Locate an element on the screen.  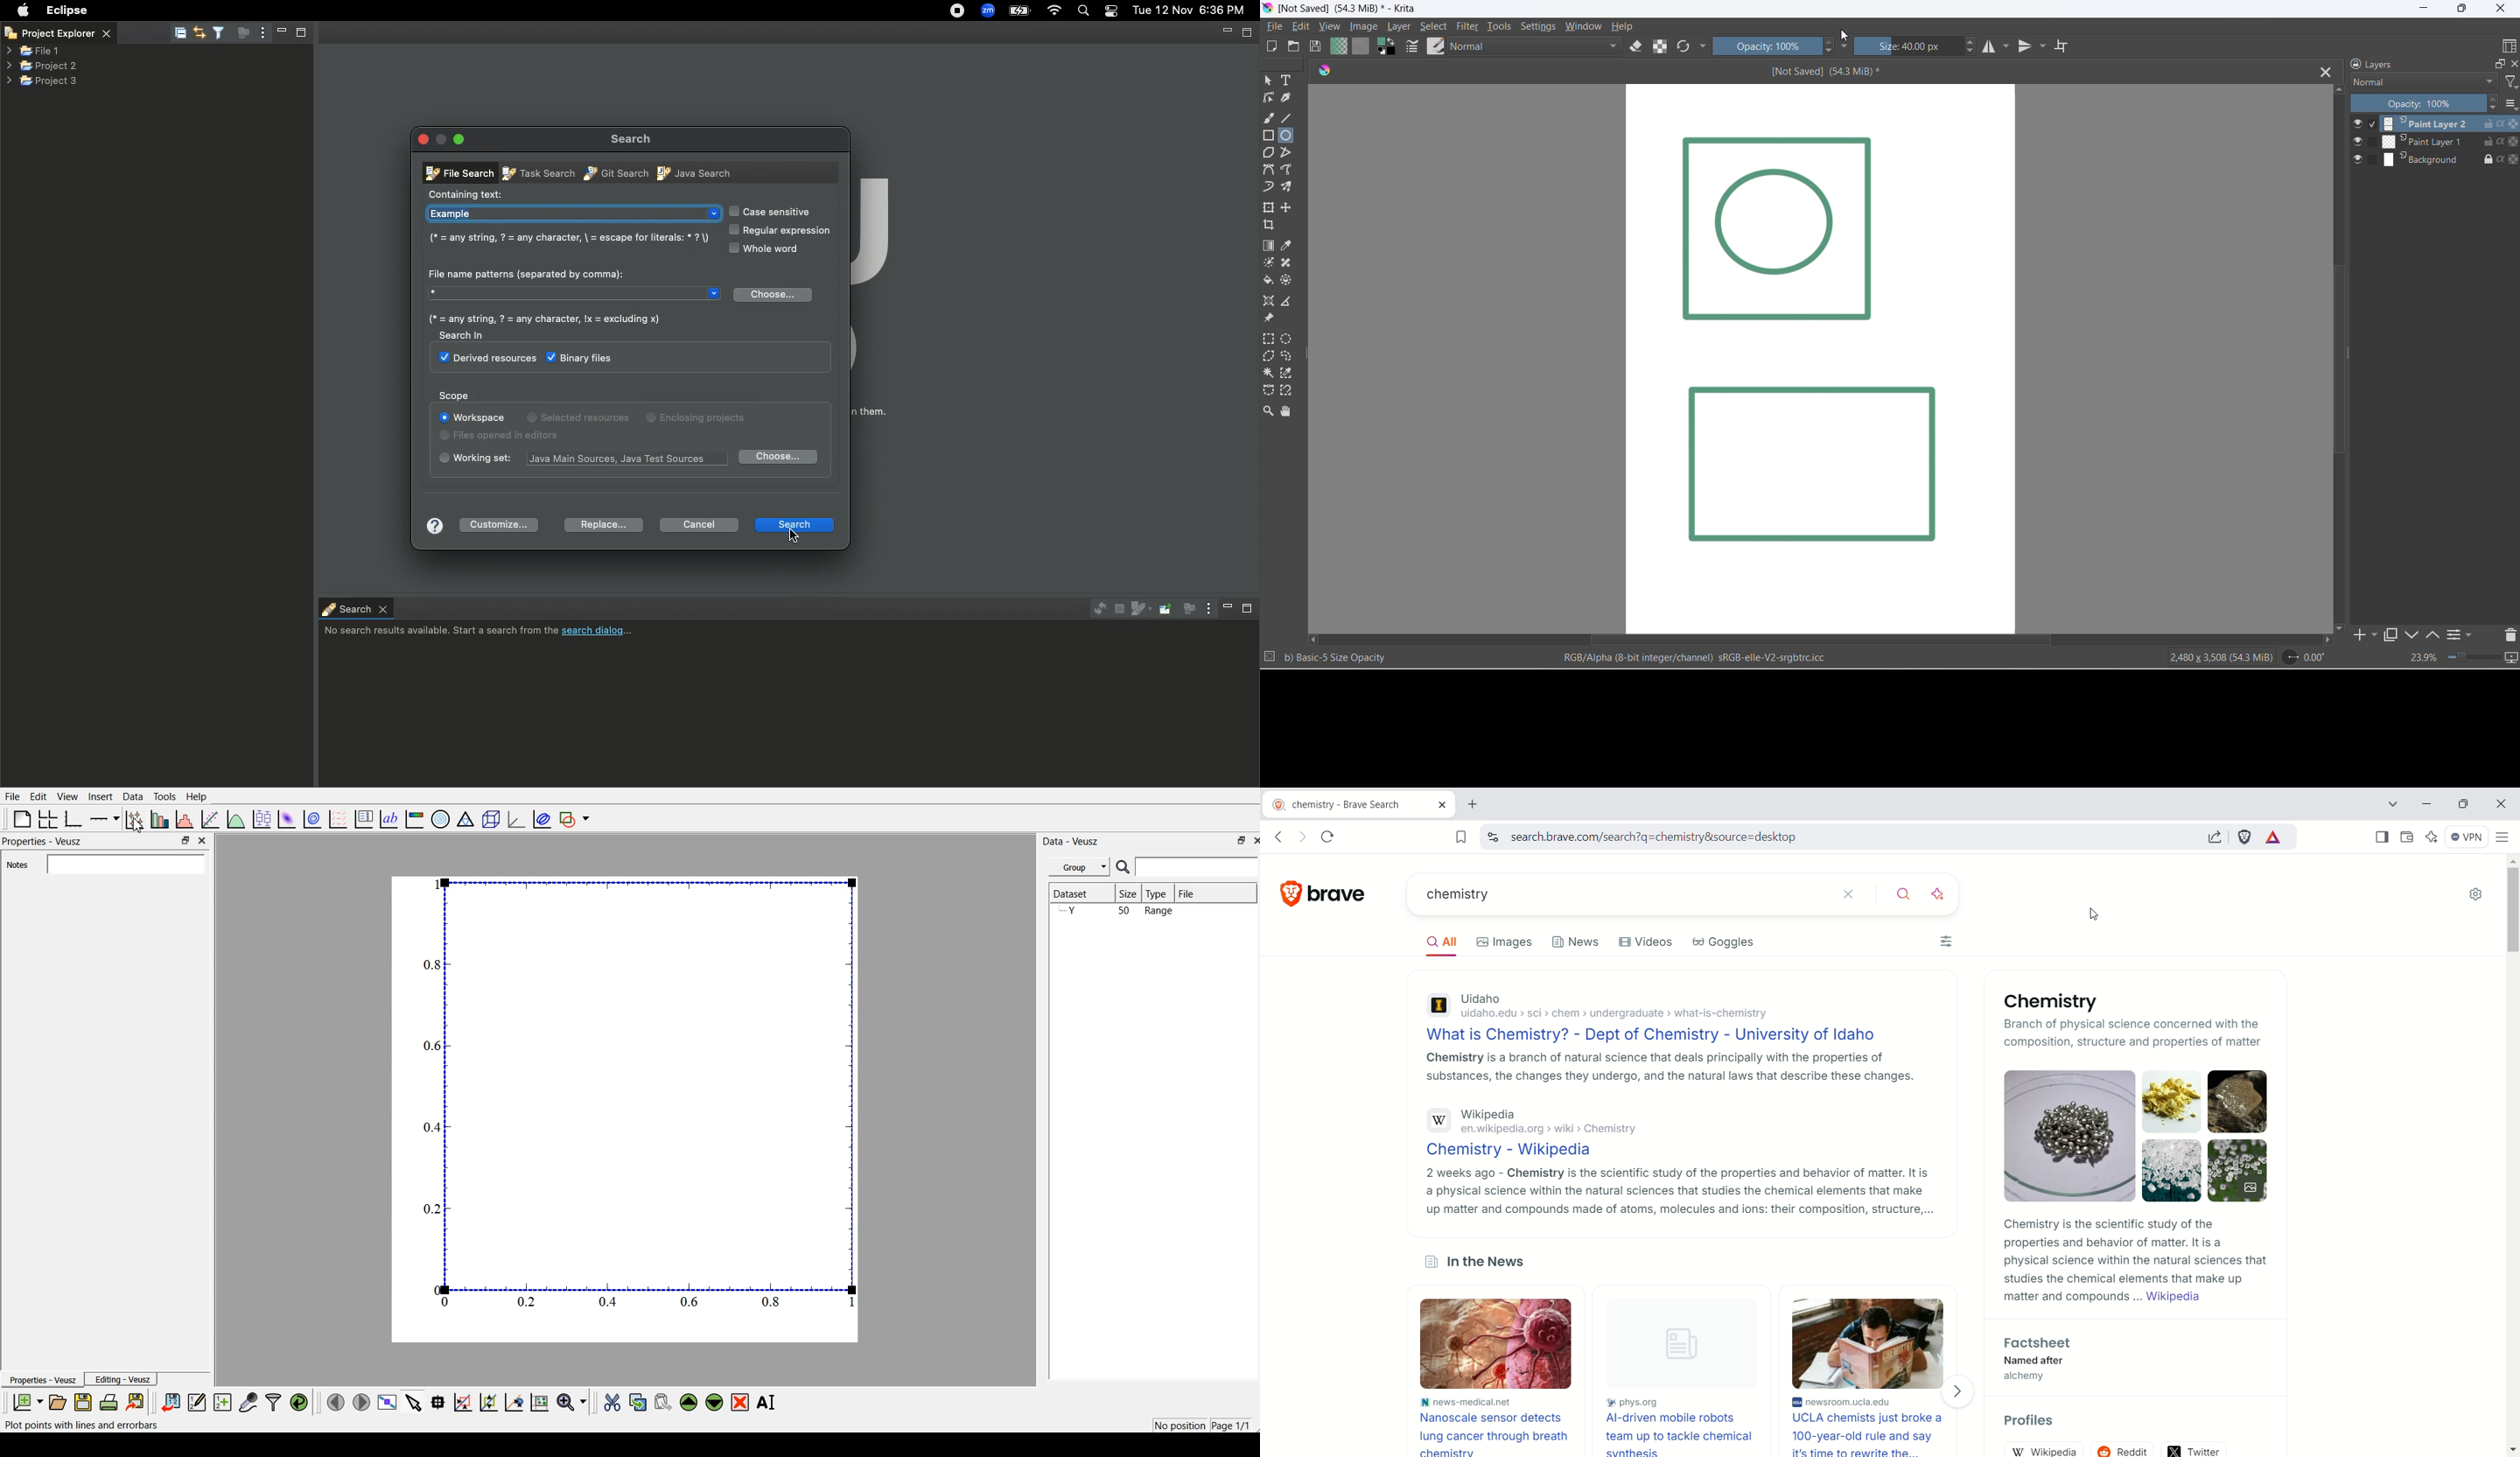
create new datasets is located at coordinates (223, 1403).